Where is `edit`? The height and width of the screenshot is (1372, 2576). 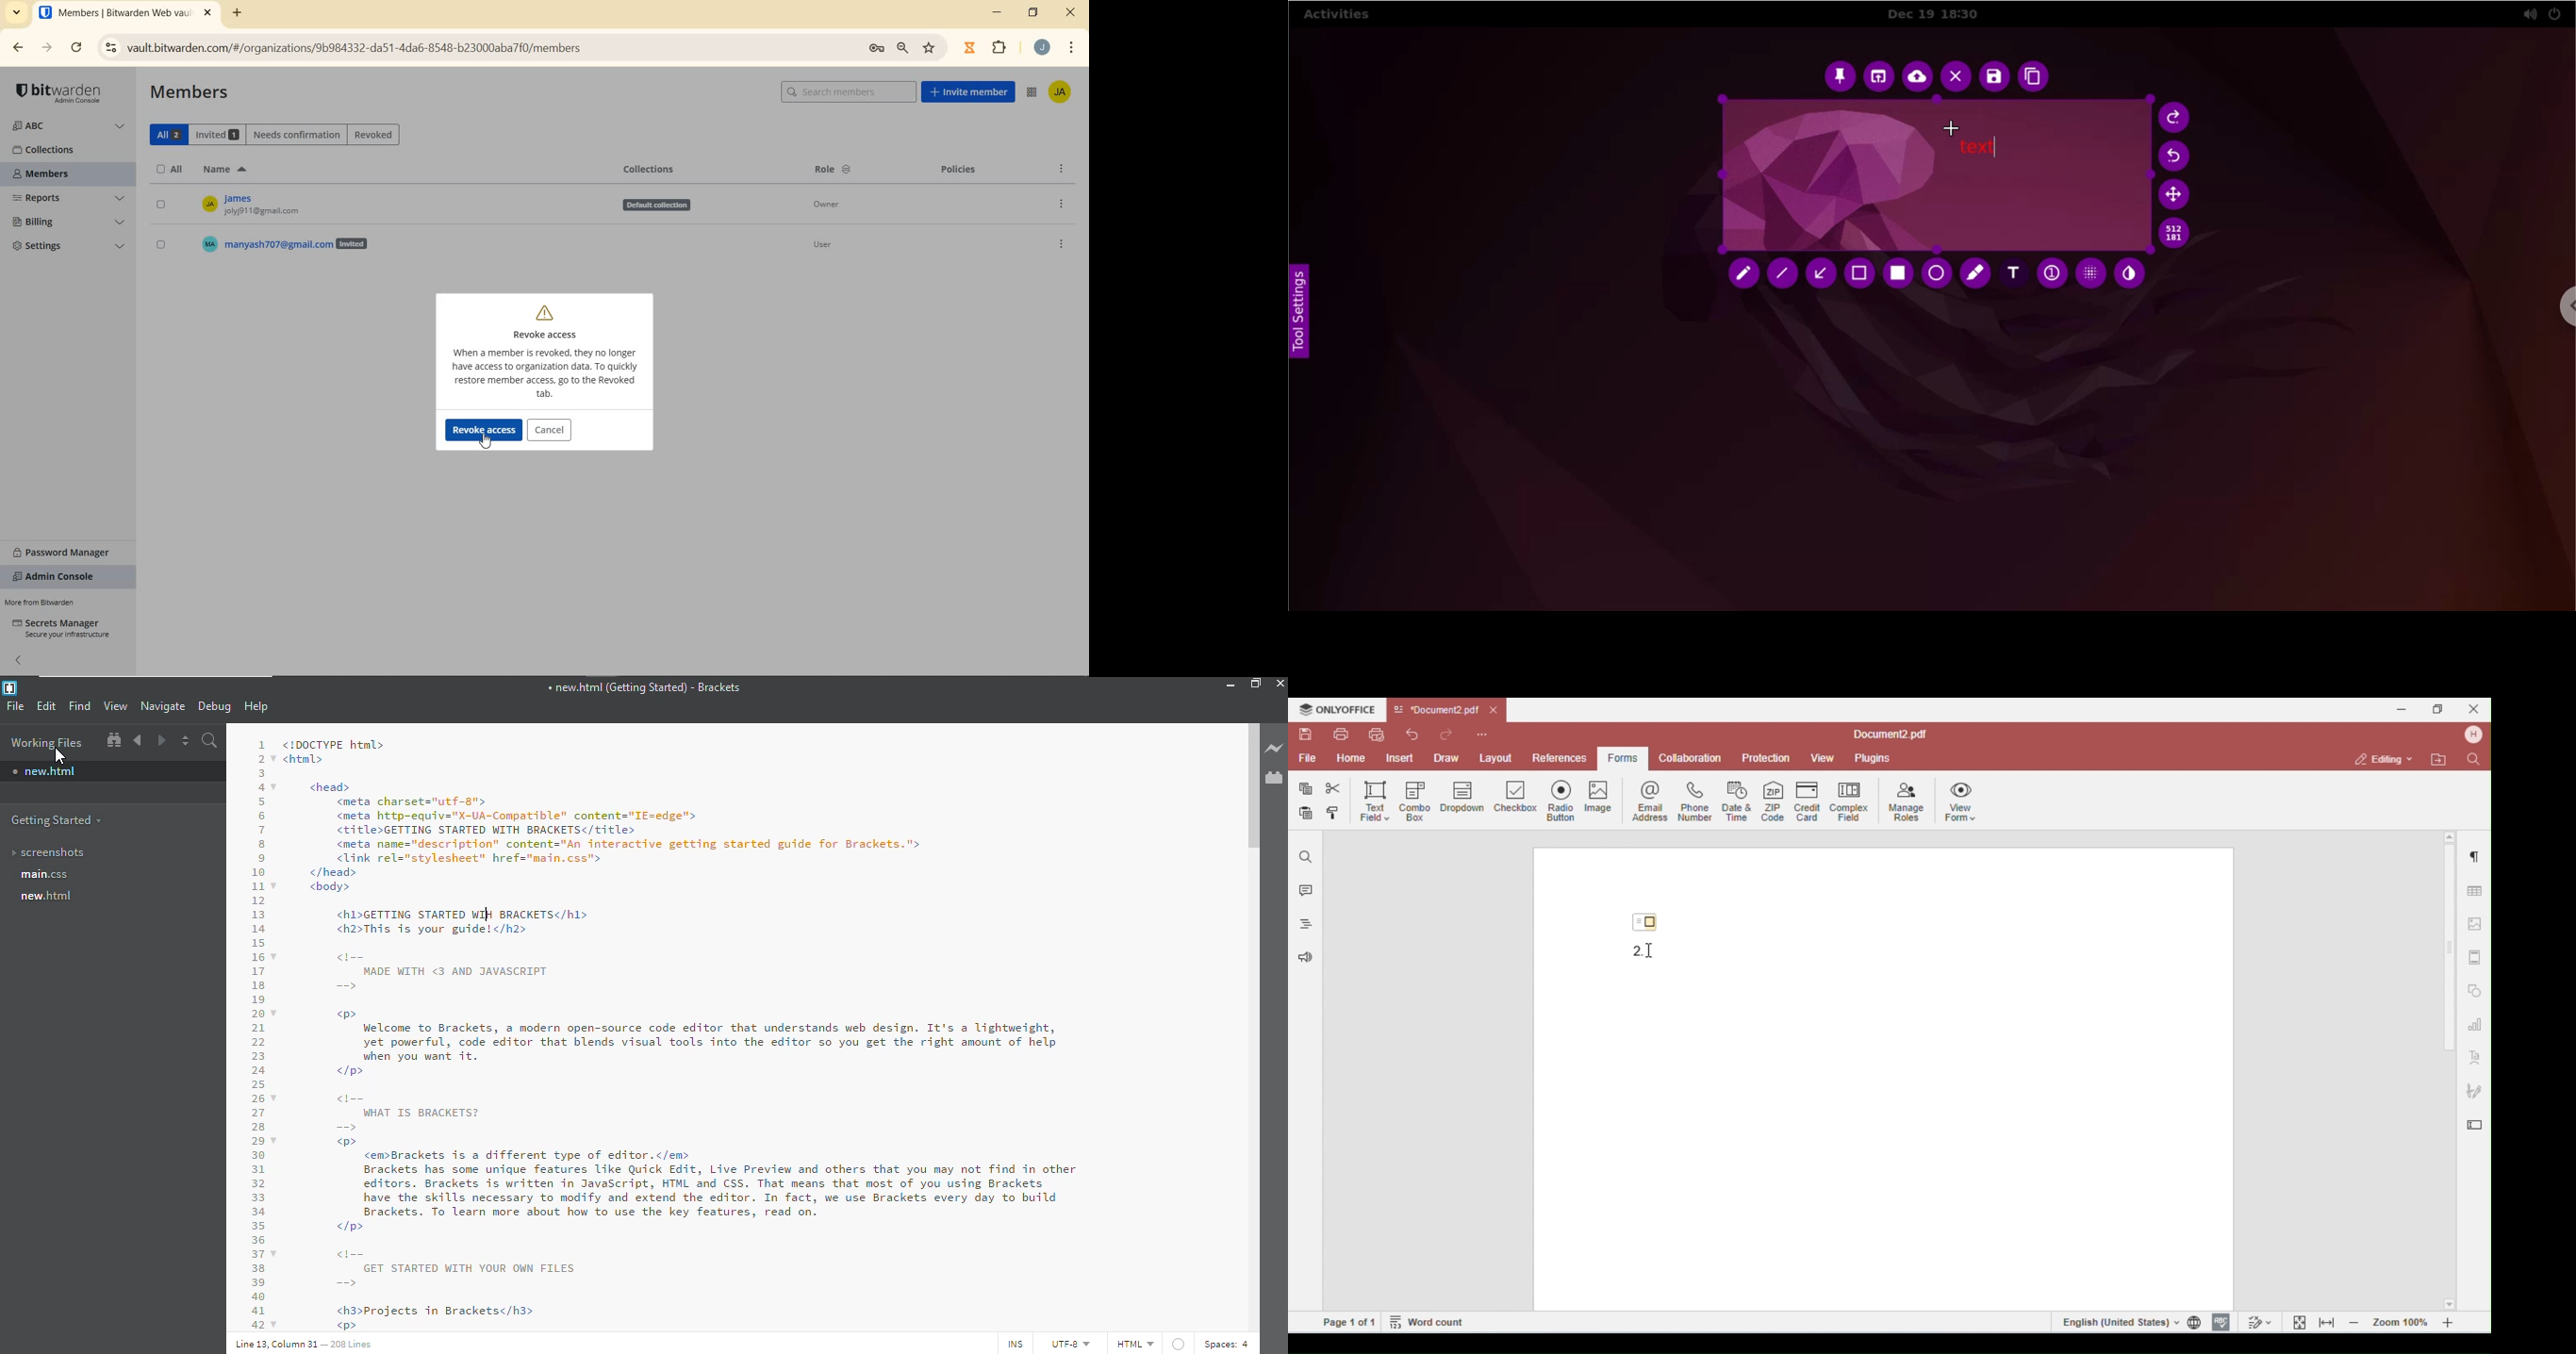 edit is located at coordinates (47, 705).